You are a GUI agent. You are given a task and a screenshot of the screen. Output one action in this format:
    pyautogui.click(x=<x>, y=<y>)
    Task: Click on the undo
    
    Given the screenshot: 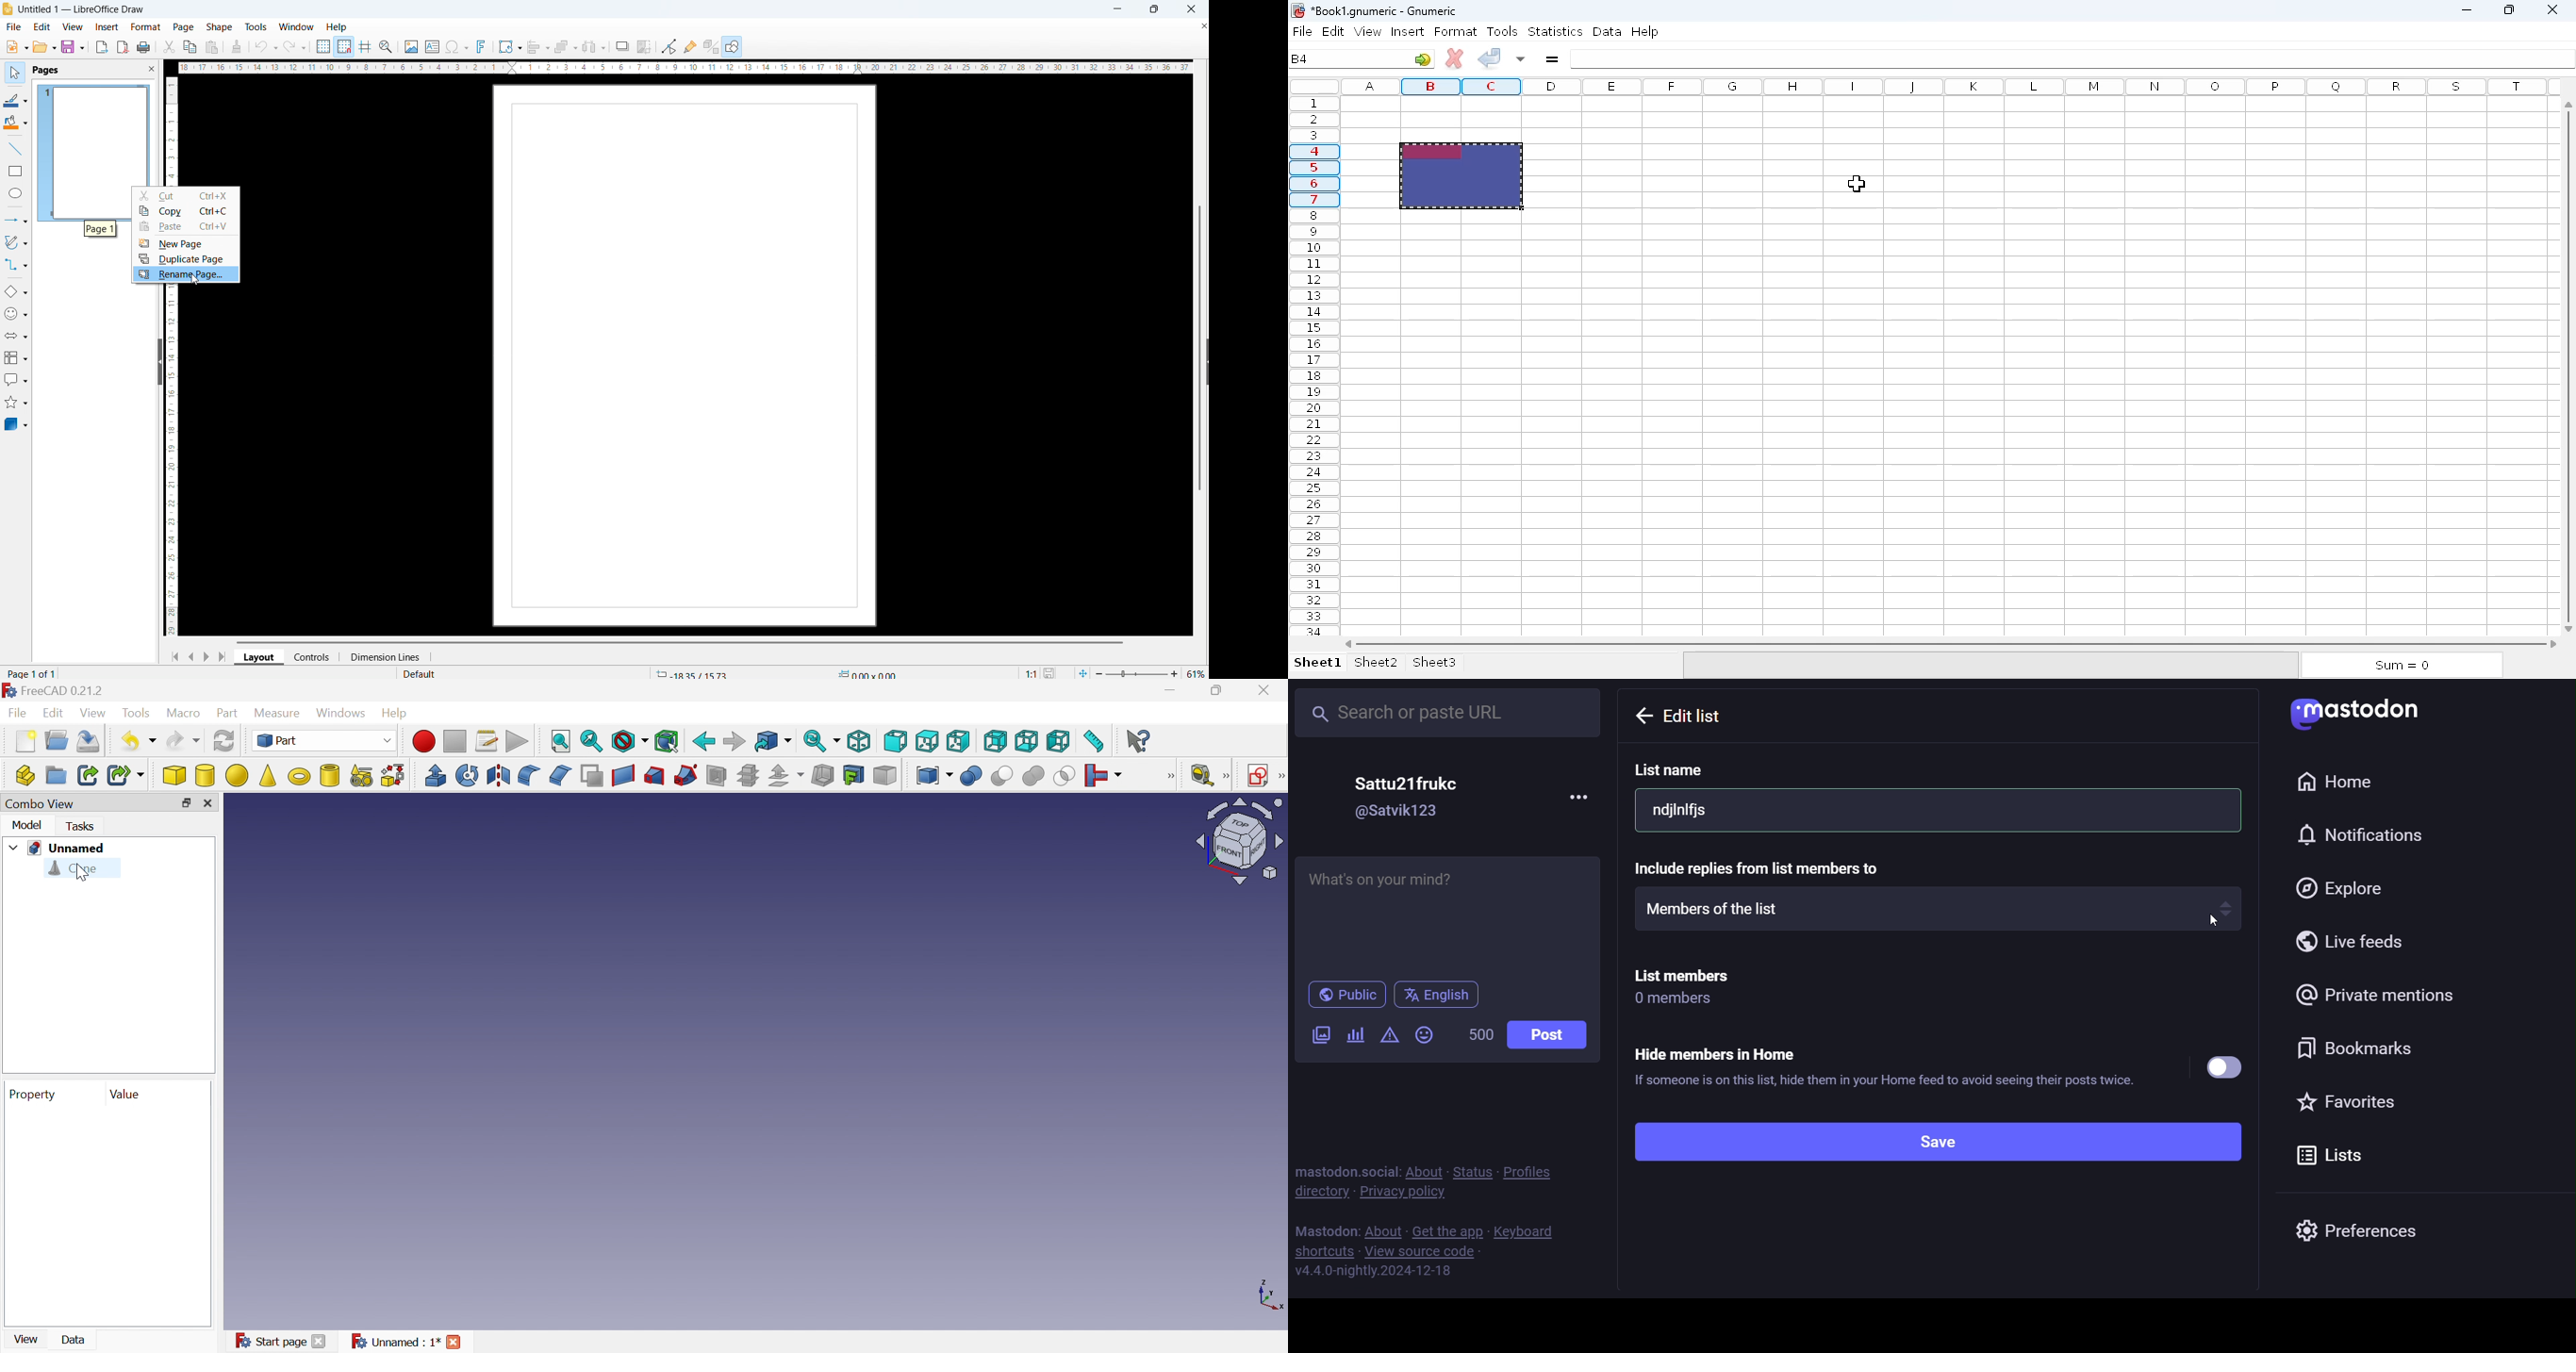 What is the action you would take?
    pyautogui.click(x=266, y=47)
    